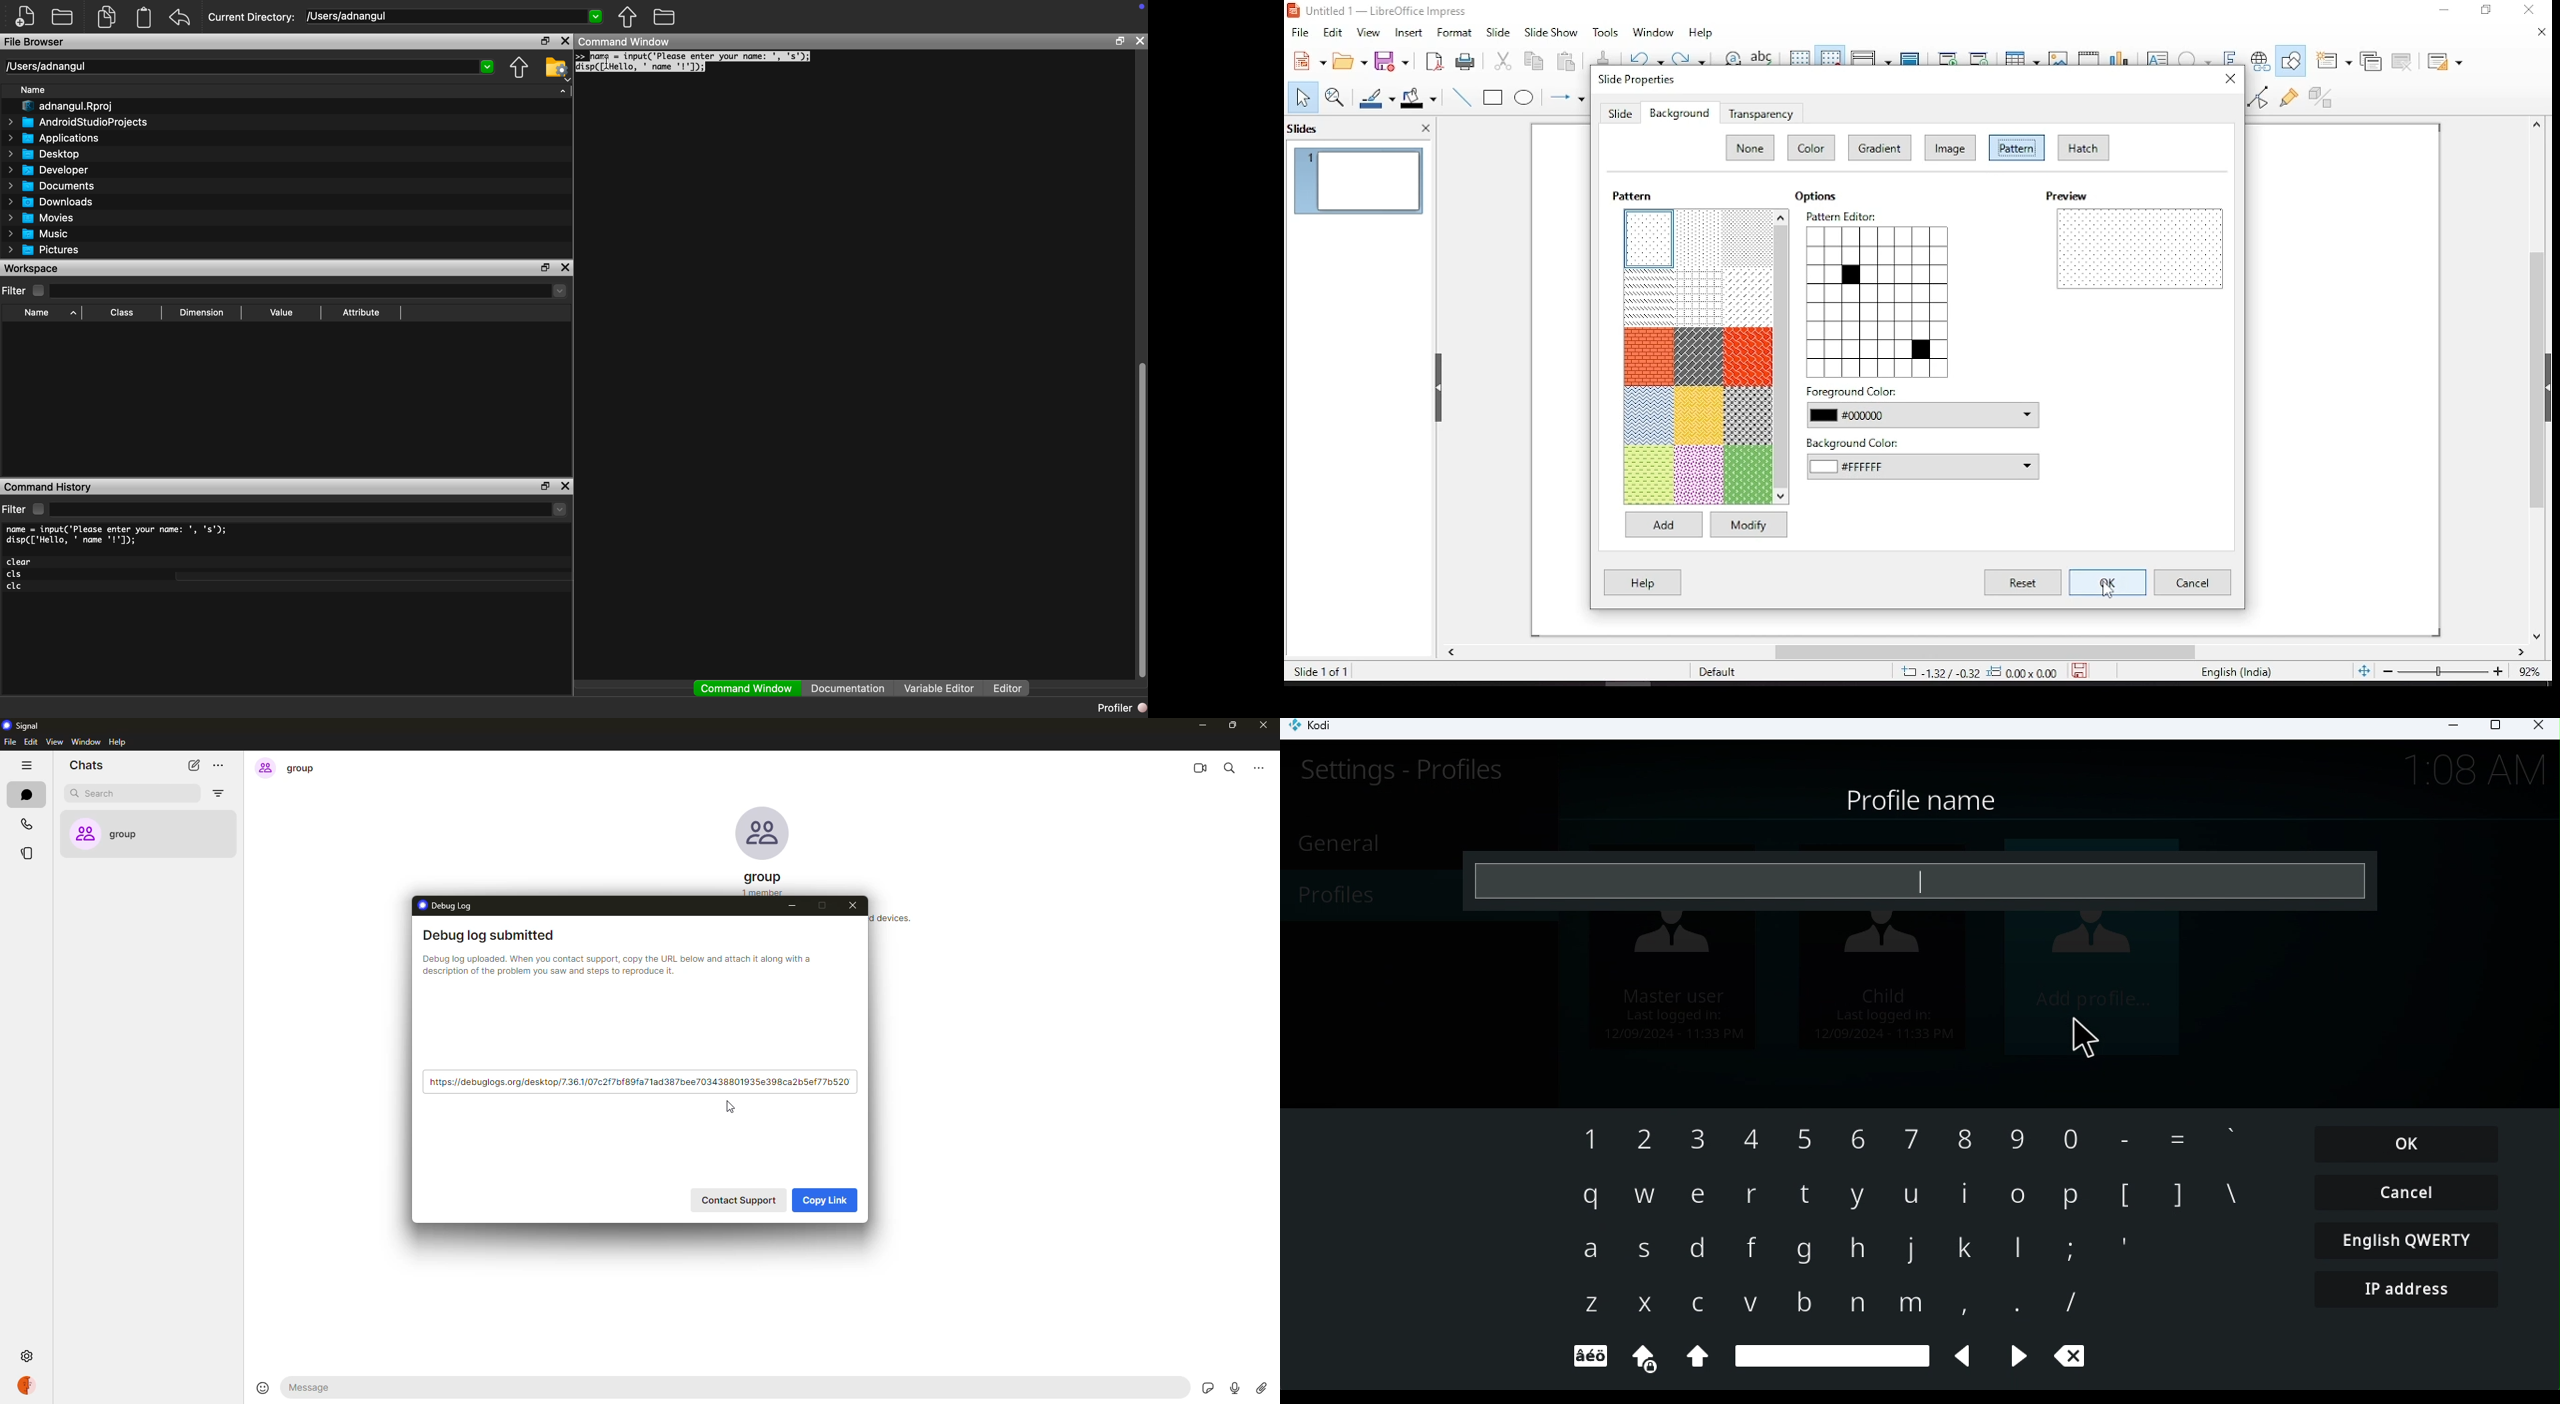  Describe the element at coordinates (87, 743) in the screenshot. I see `window` at that location.